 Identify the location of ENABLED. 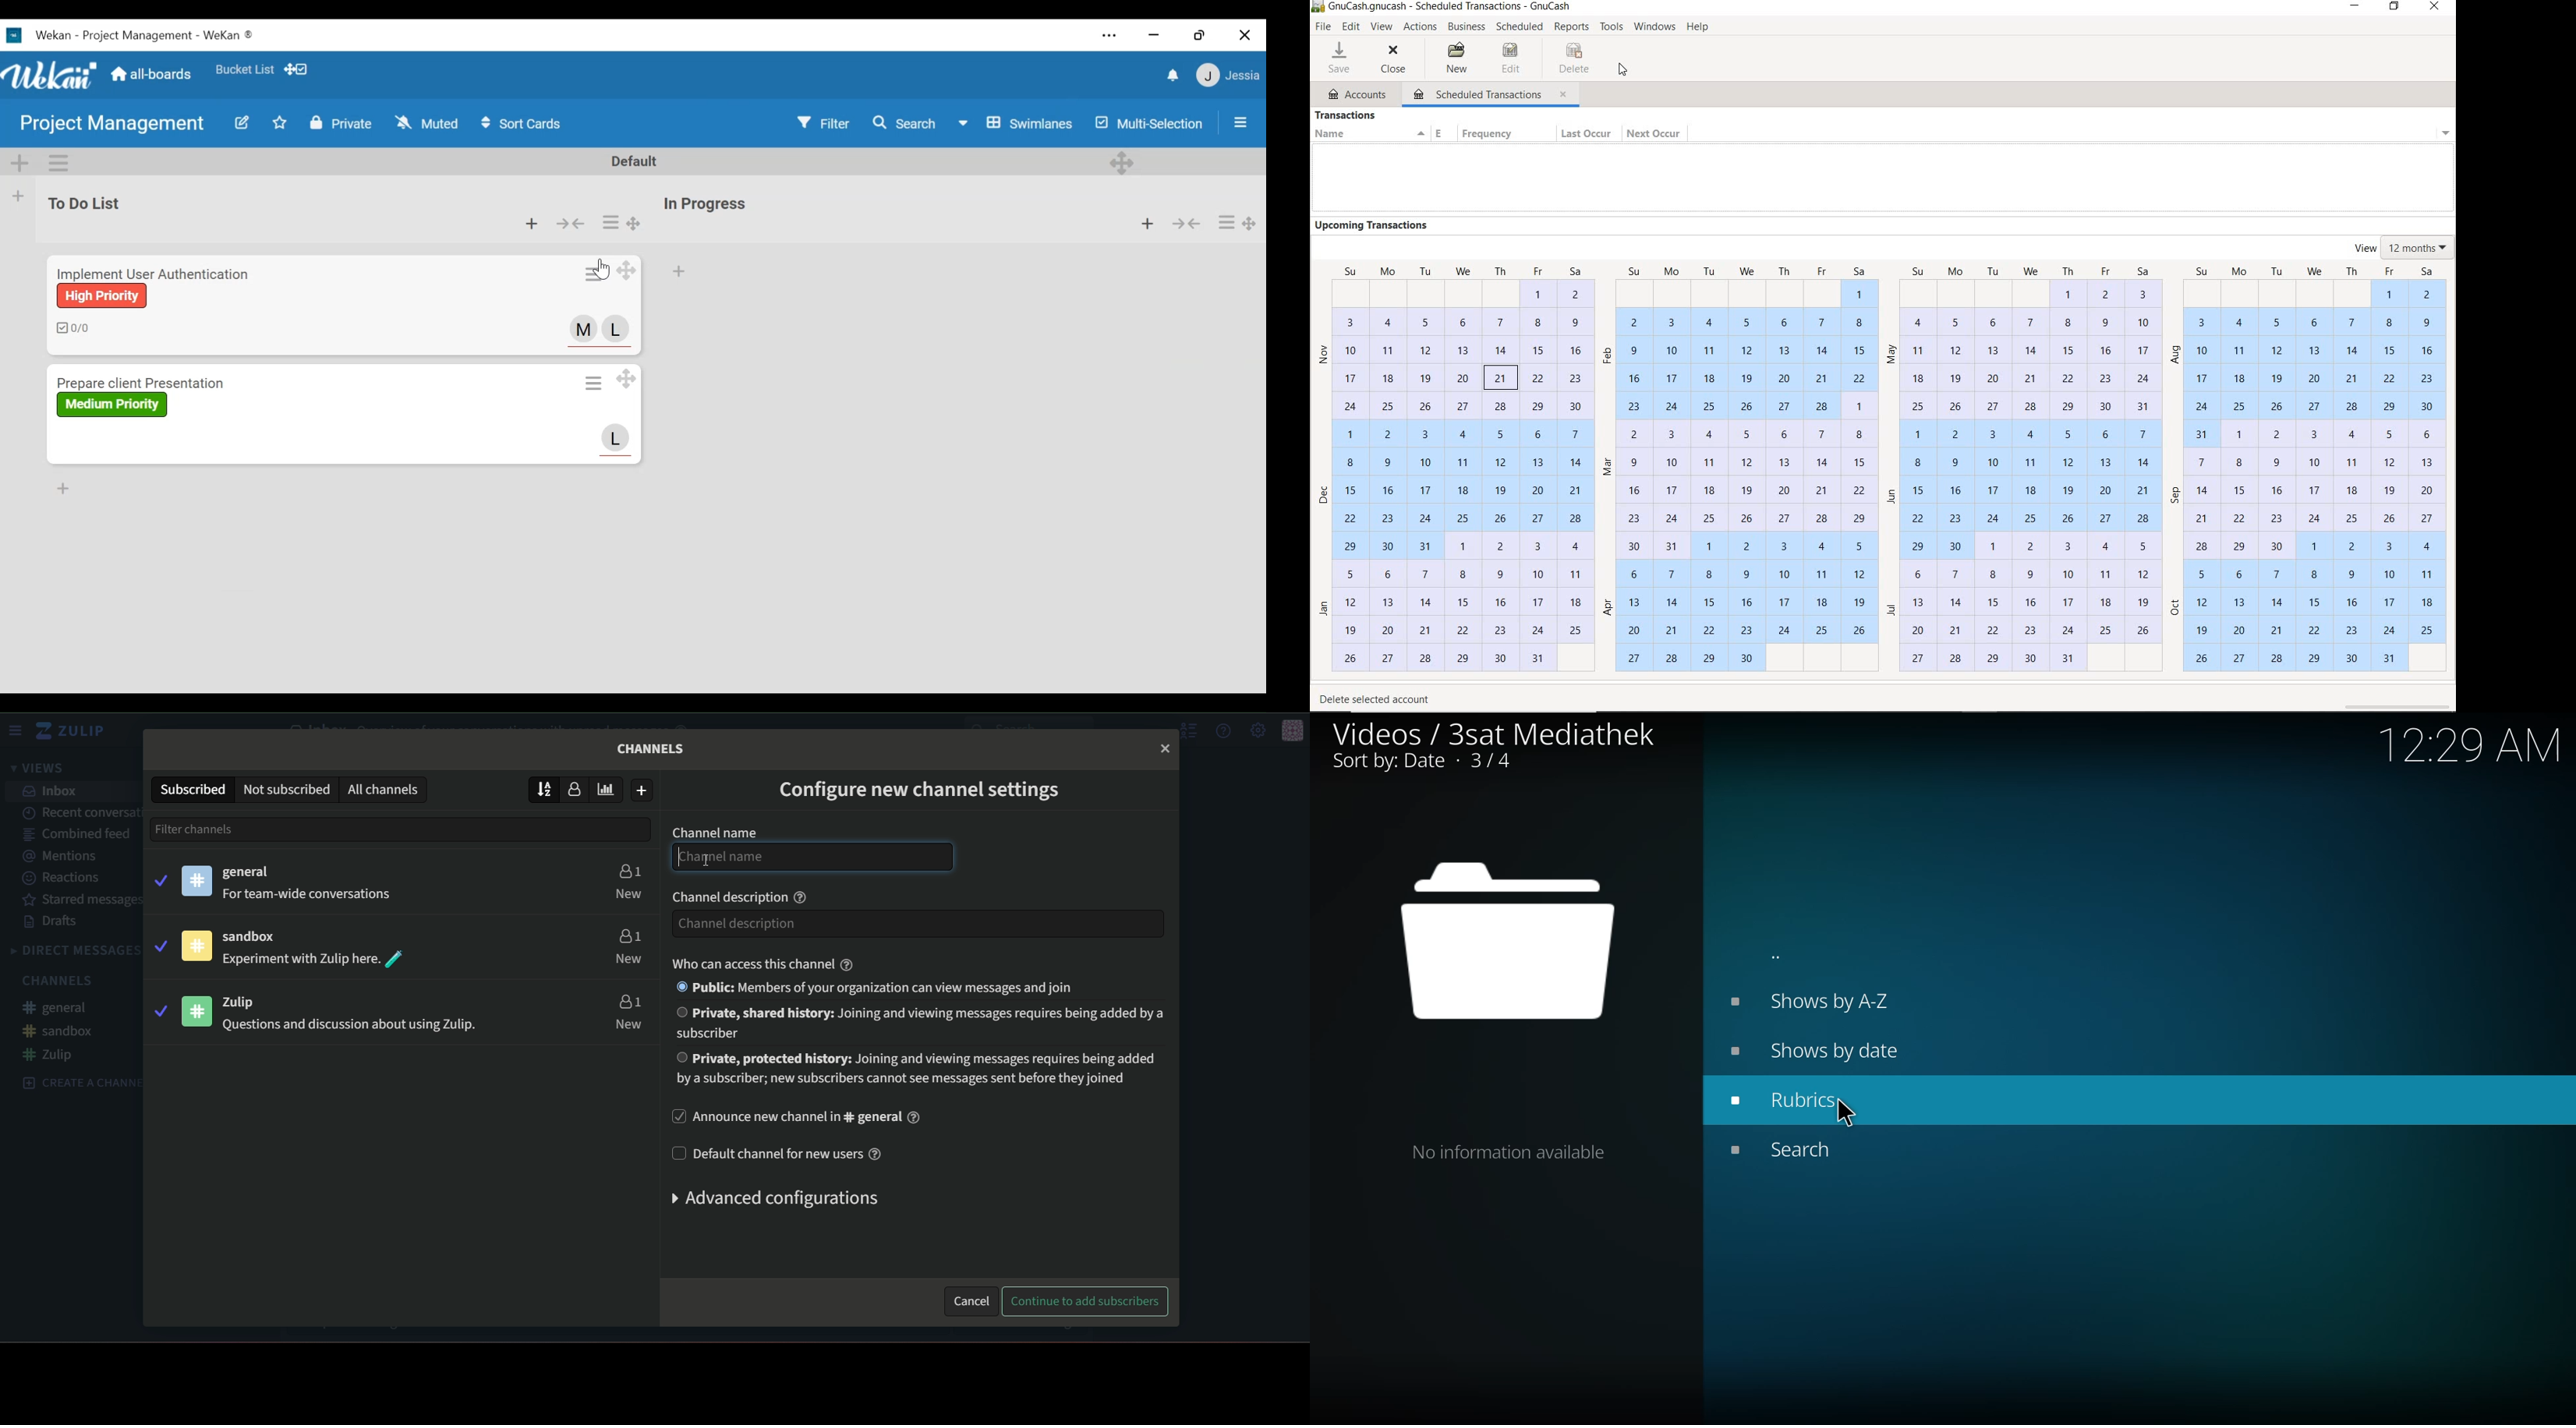
(1441, 136).